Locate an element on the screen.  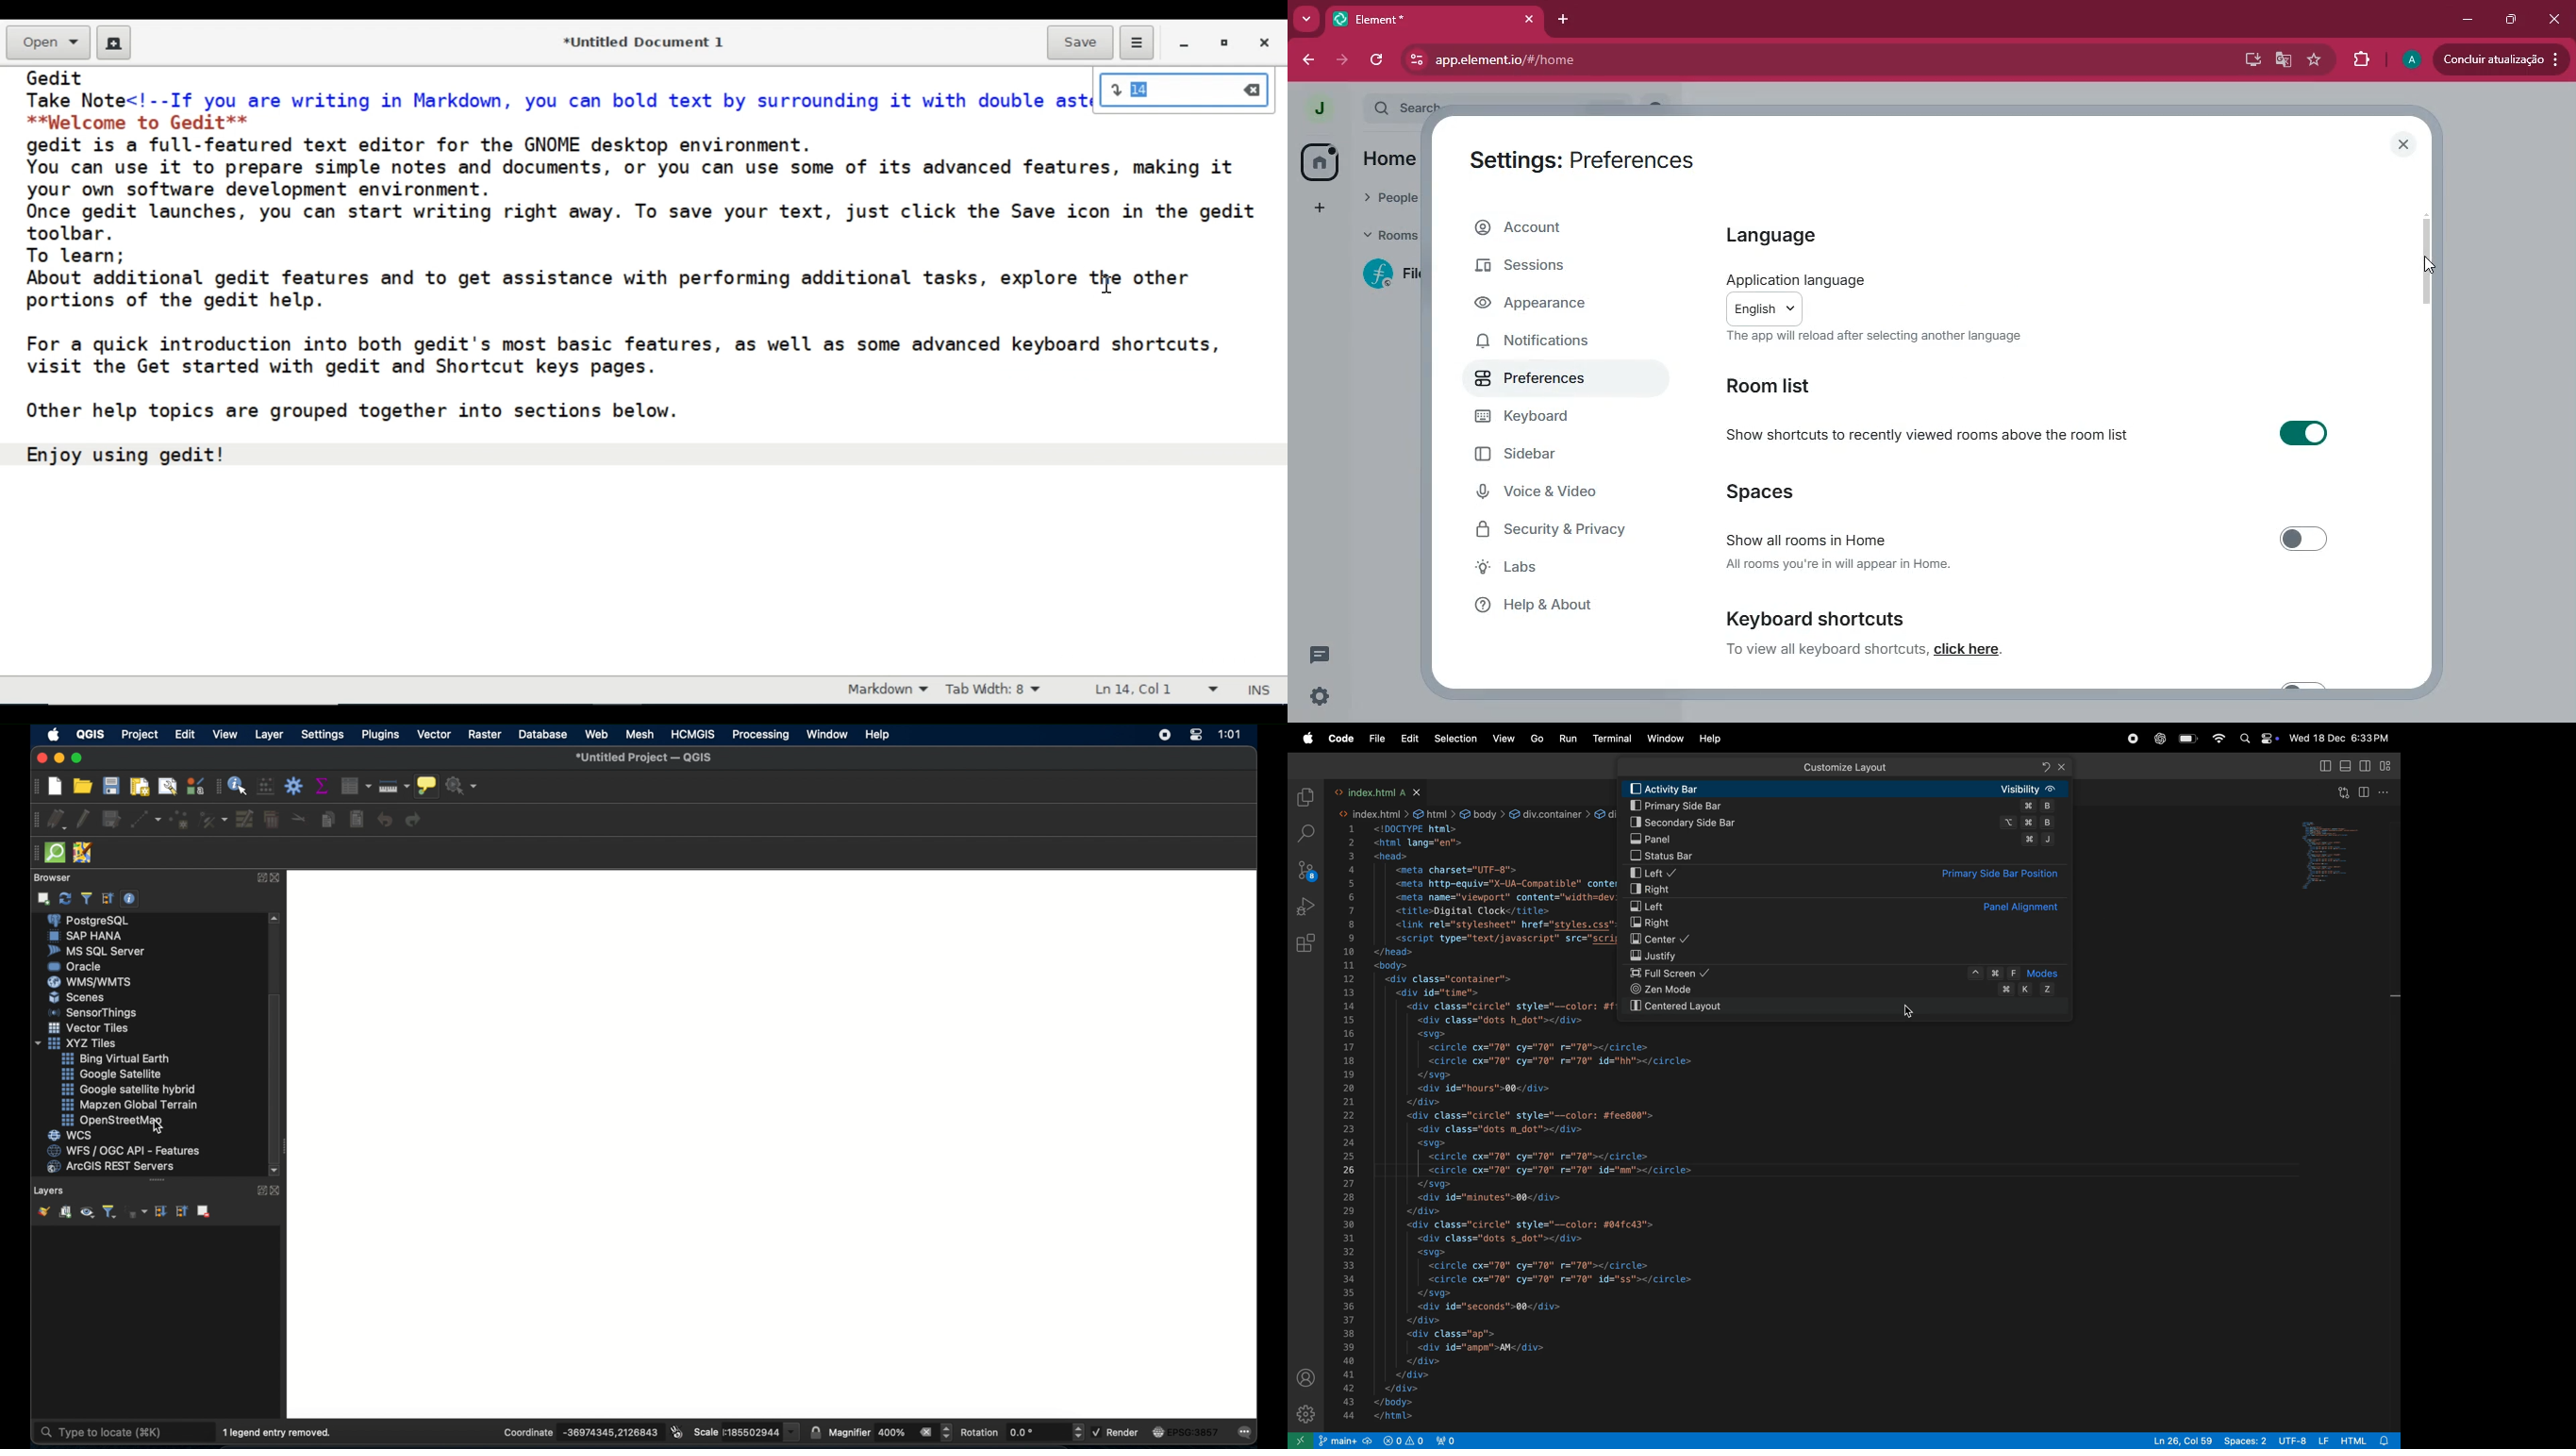
show map themes is located at coordinates (86, 1213).